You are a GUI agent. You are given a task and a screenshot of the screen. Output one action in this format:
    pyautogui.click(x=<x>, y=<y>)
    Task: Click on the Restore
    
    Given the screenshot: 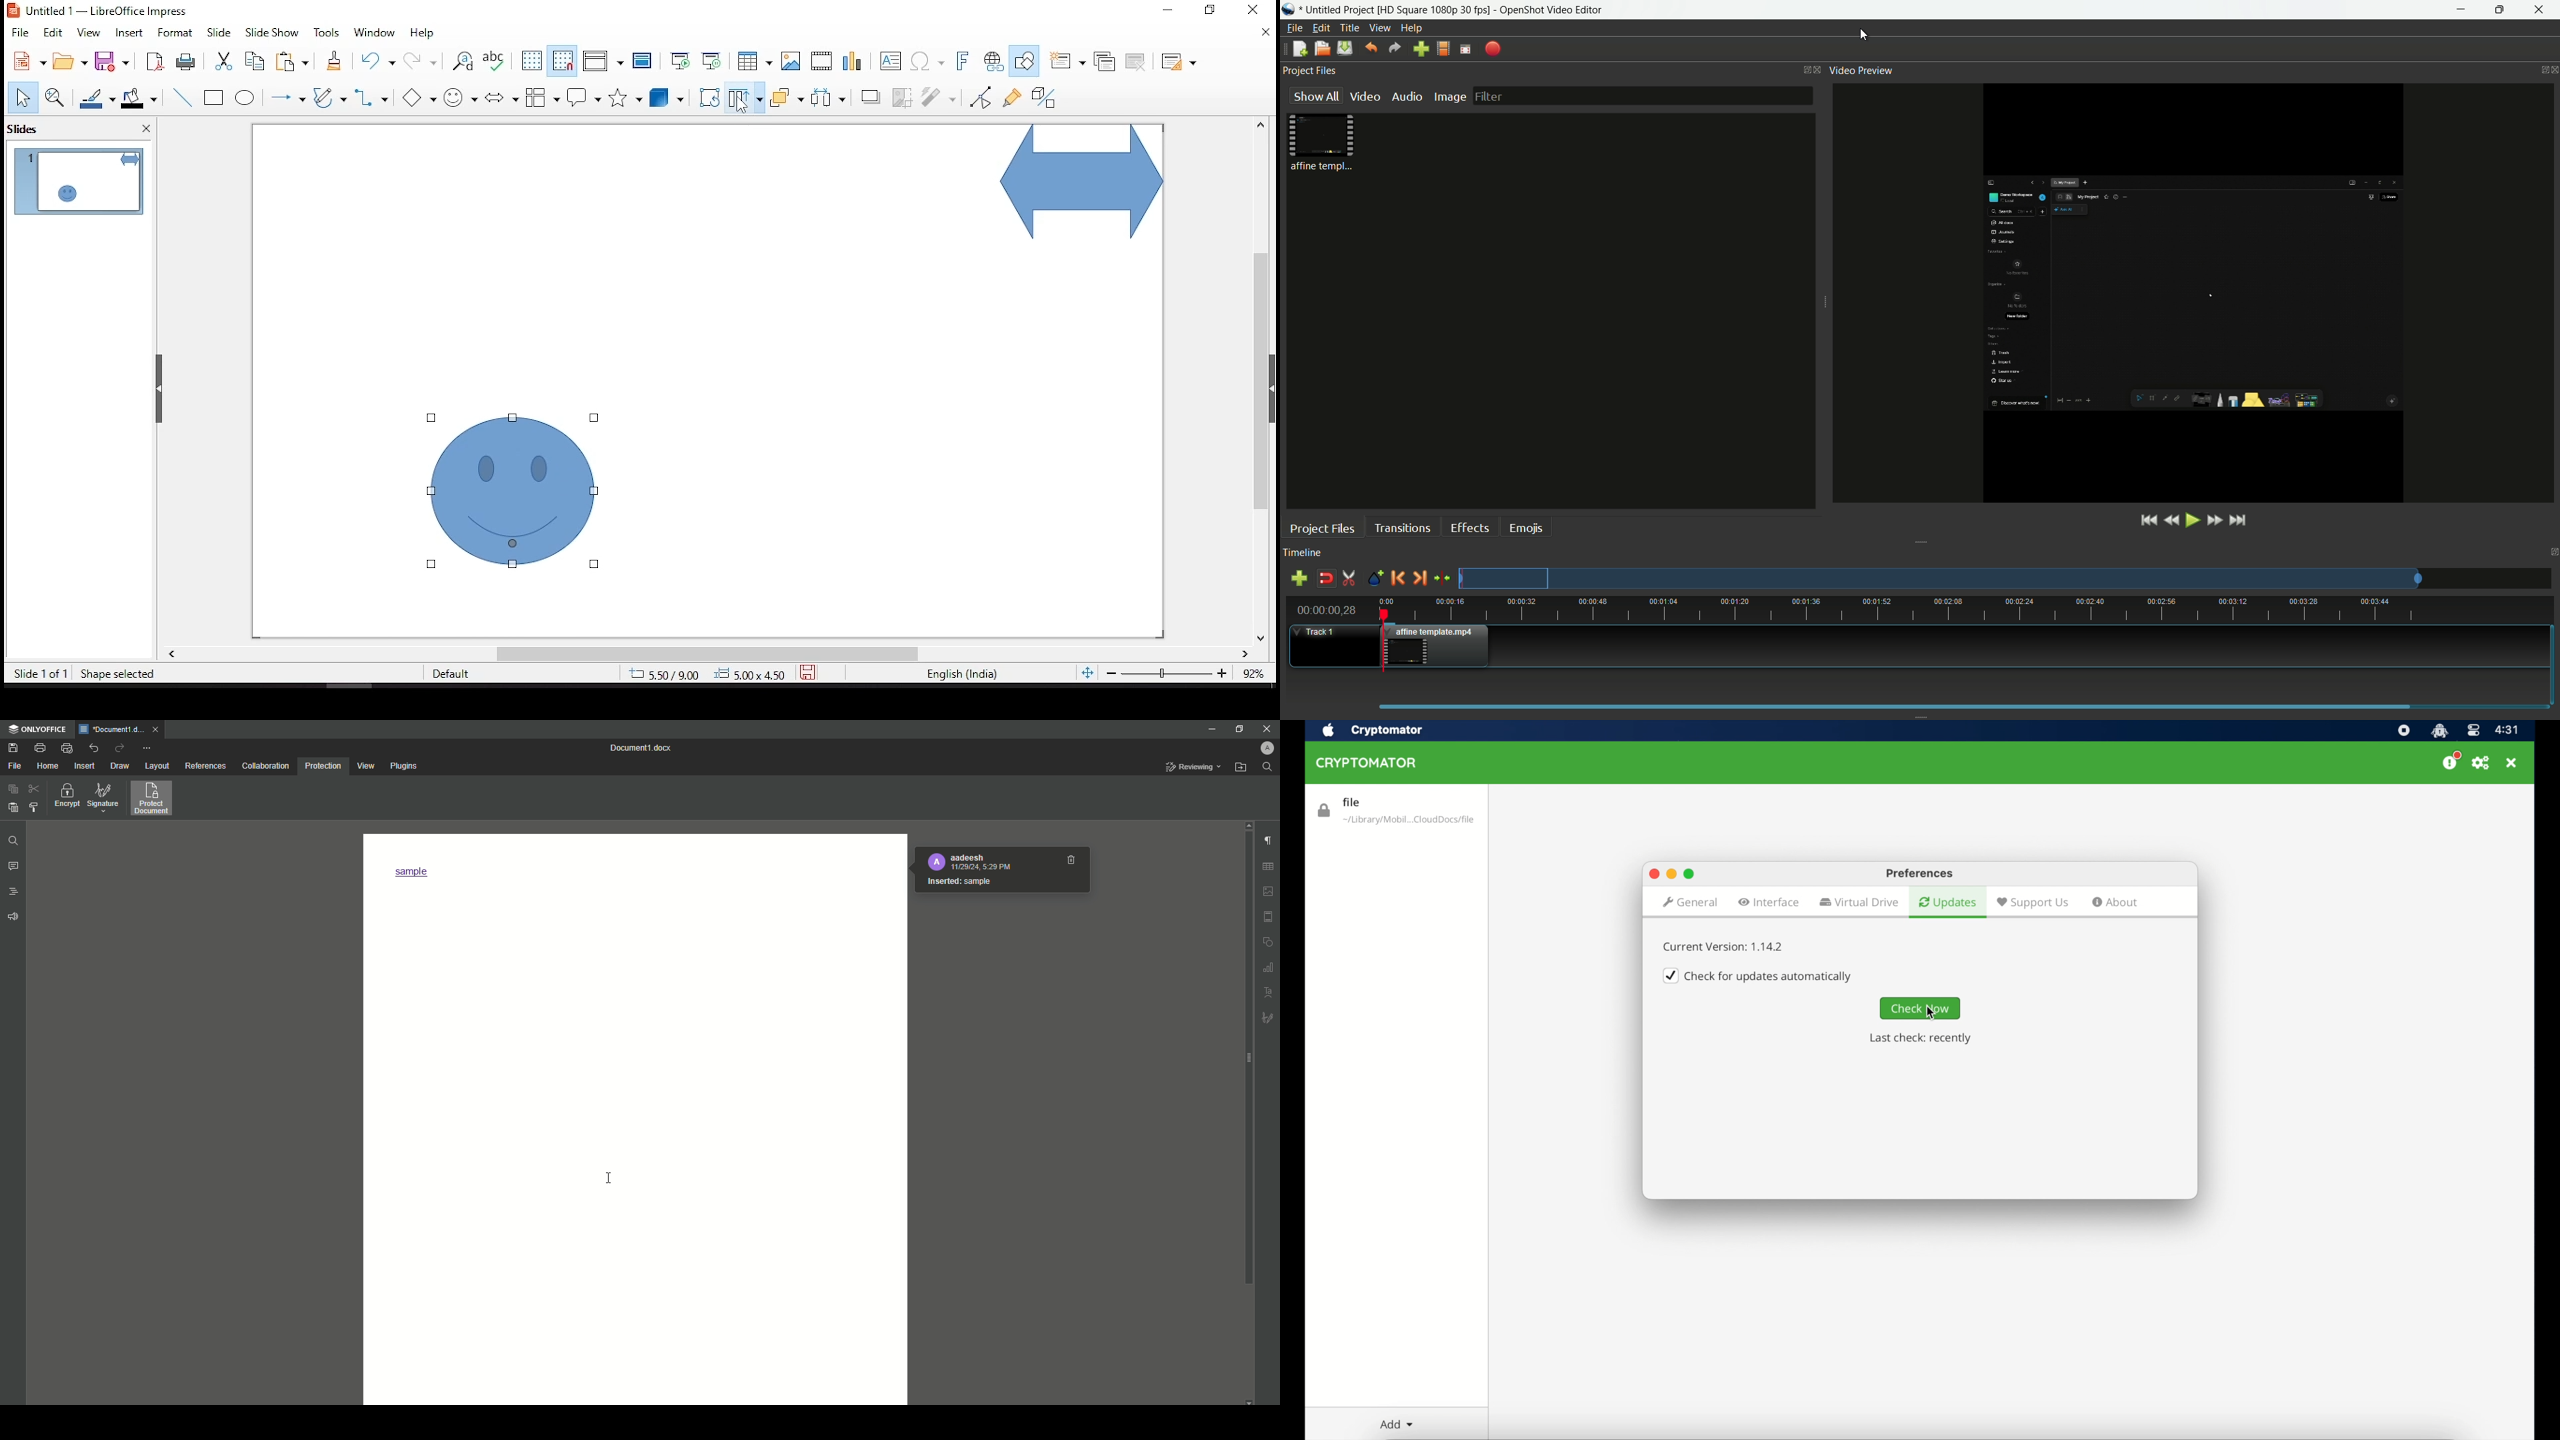 What is the action you would take?
    pyautogui.click(x=1239, y=729)
    